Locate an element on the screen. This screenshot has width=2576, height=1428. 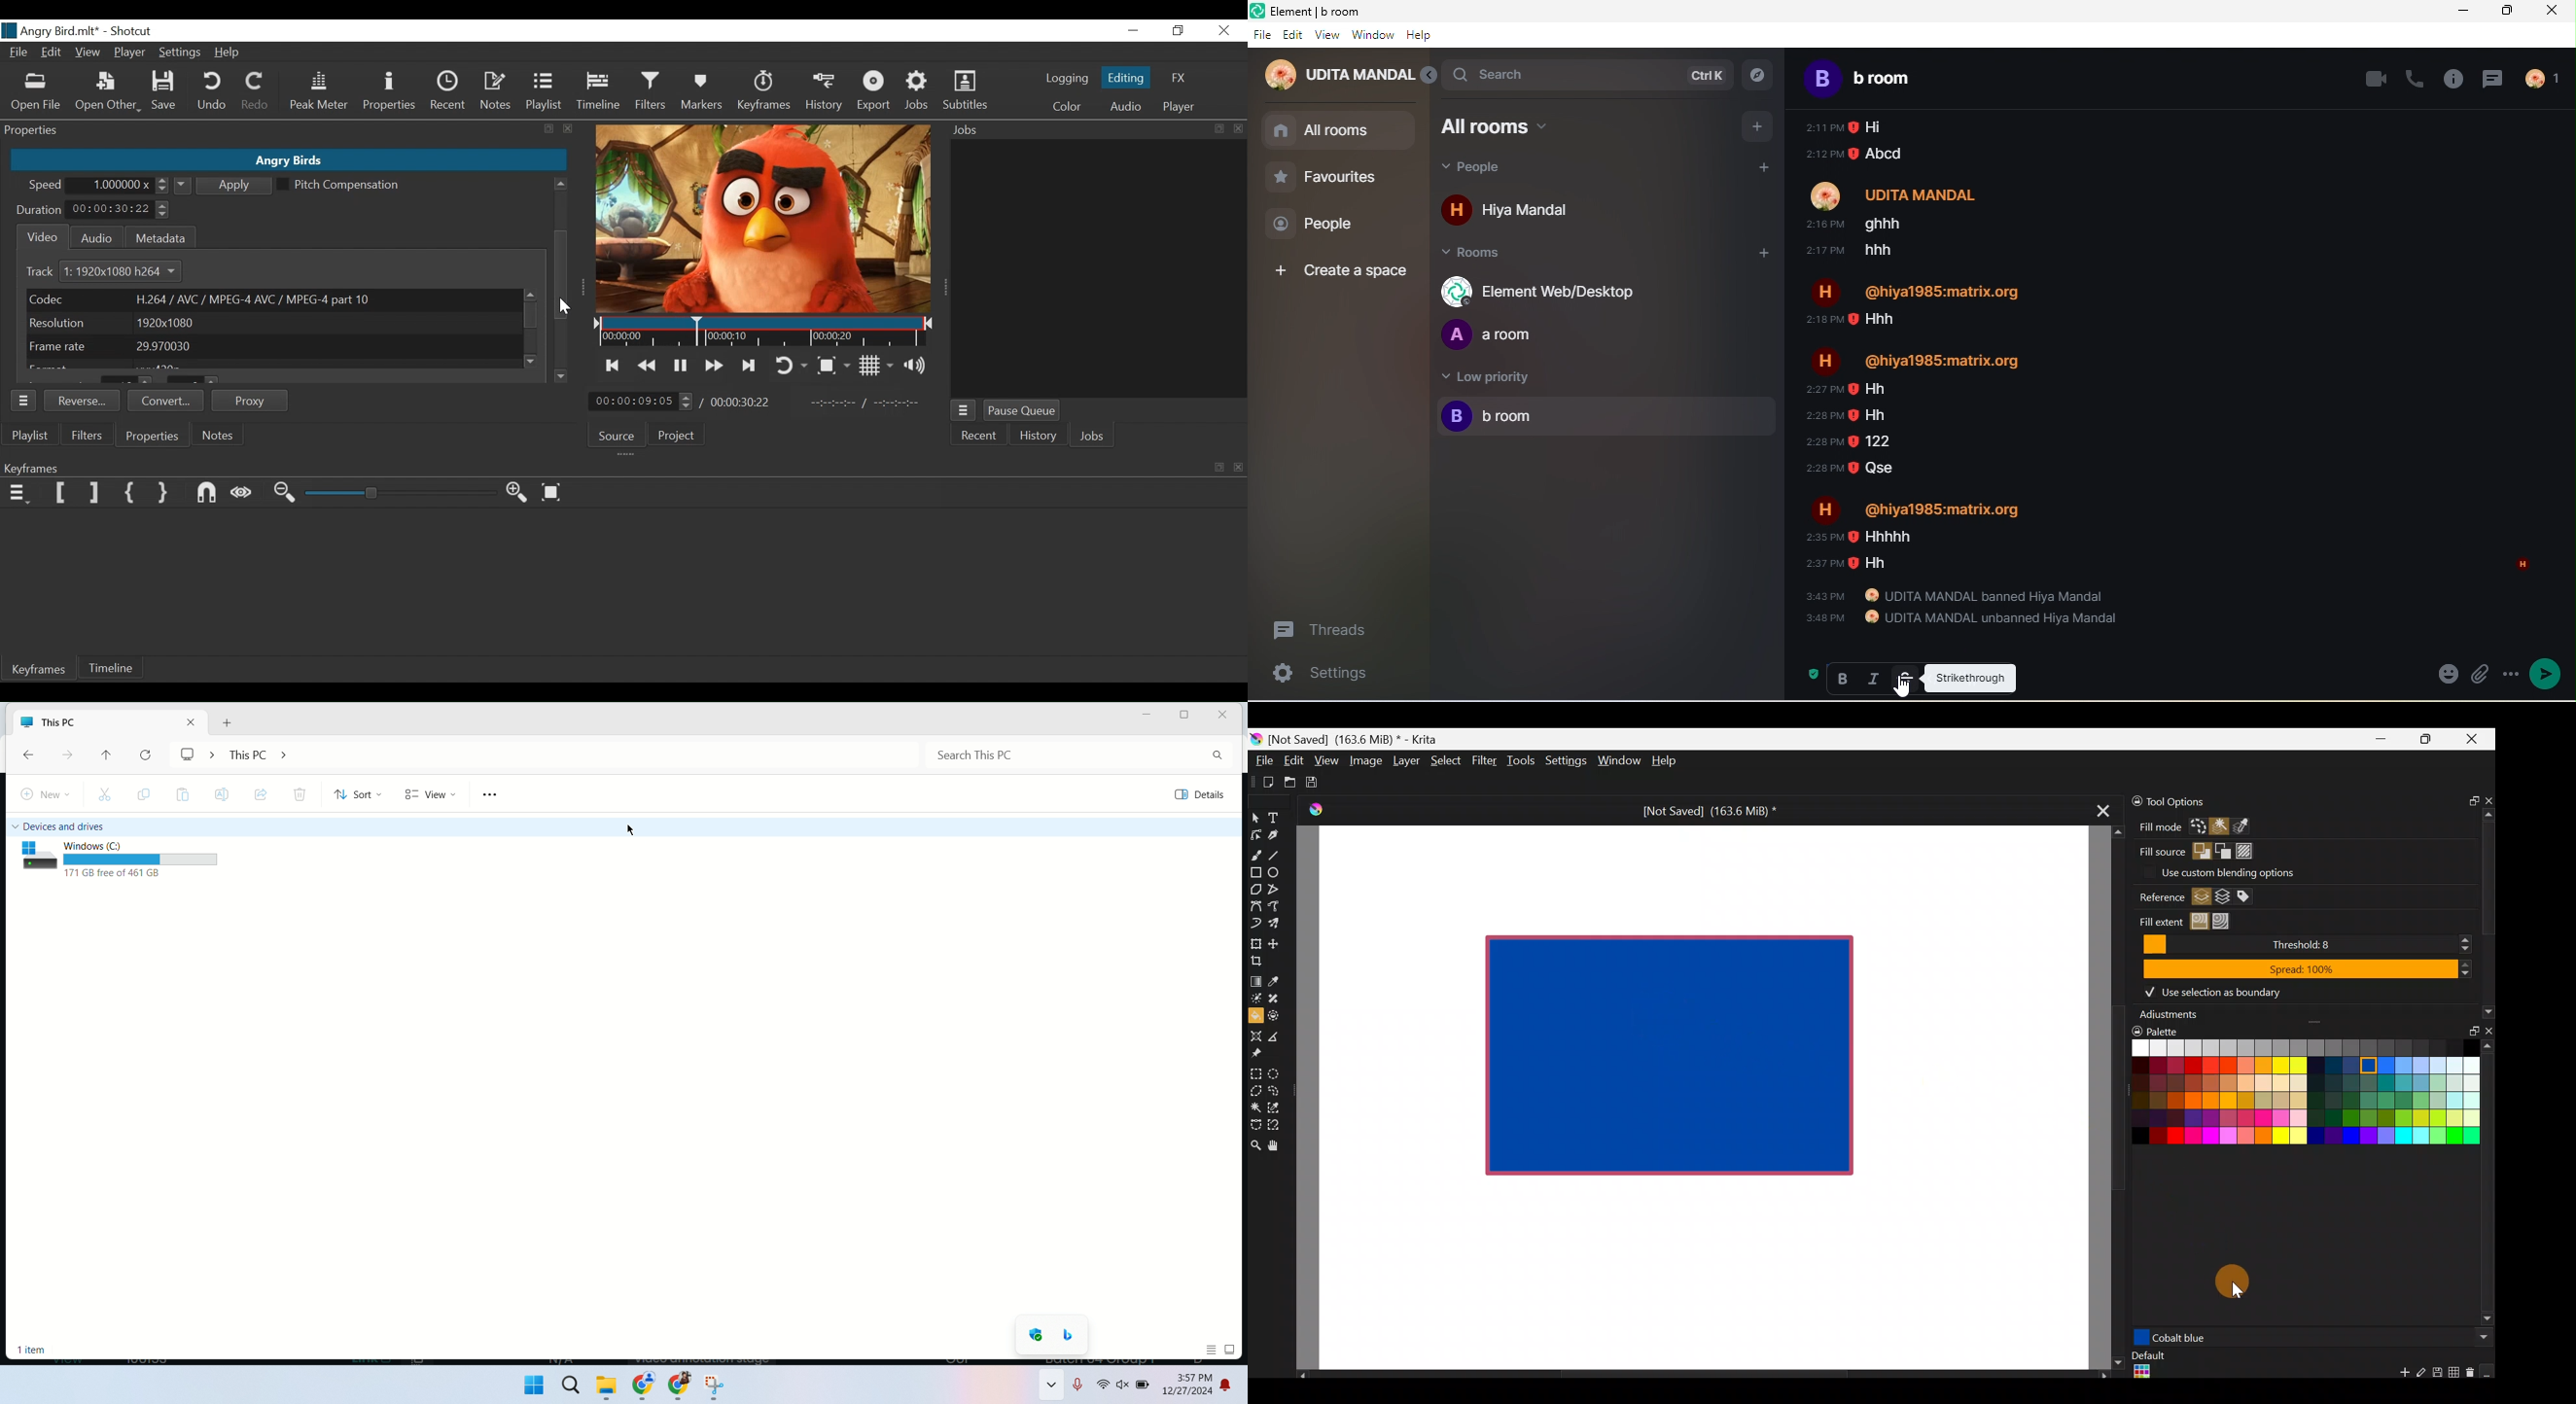
Smart patch tool is located at coordinates (1279, 997).